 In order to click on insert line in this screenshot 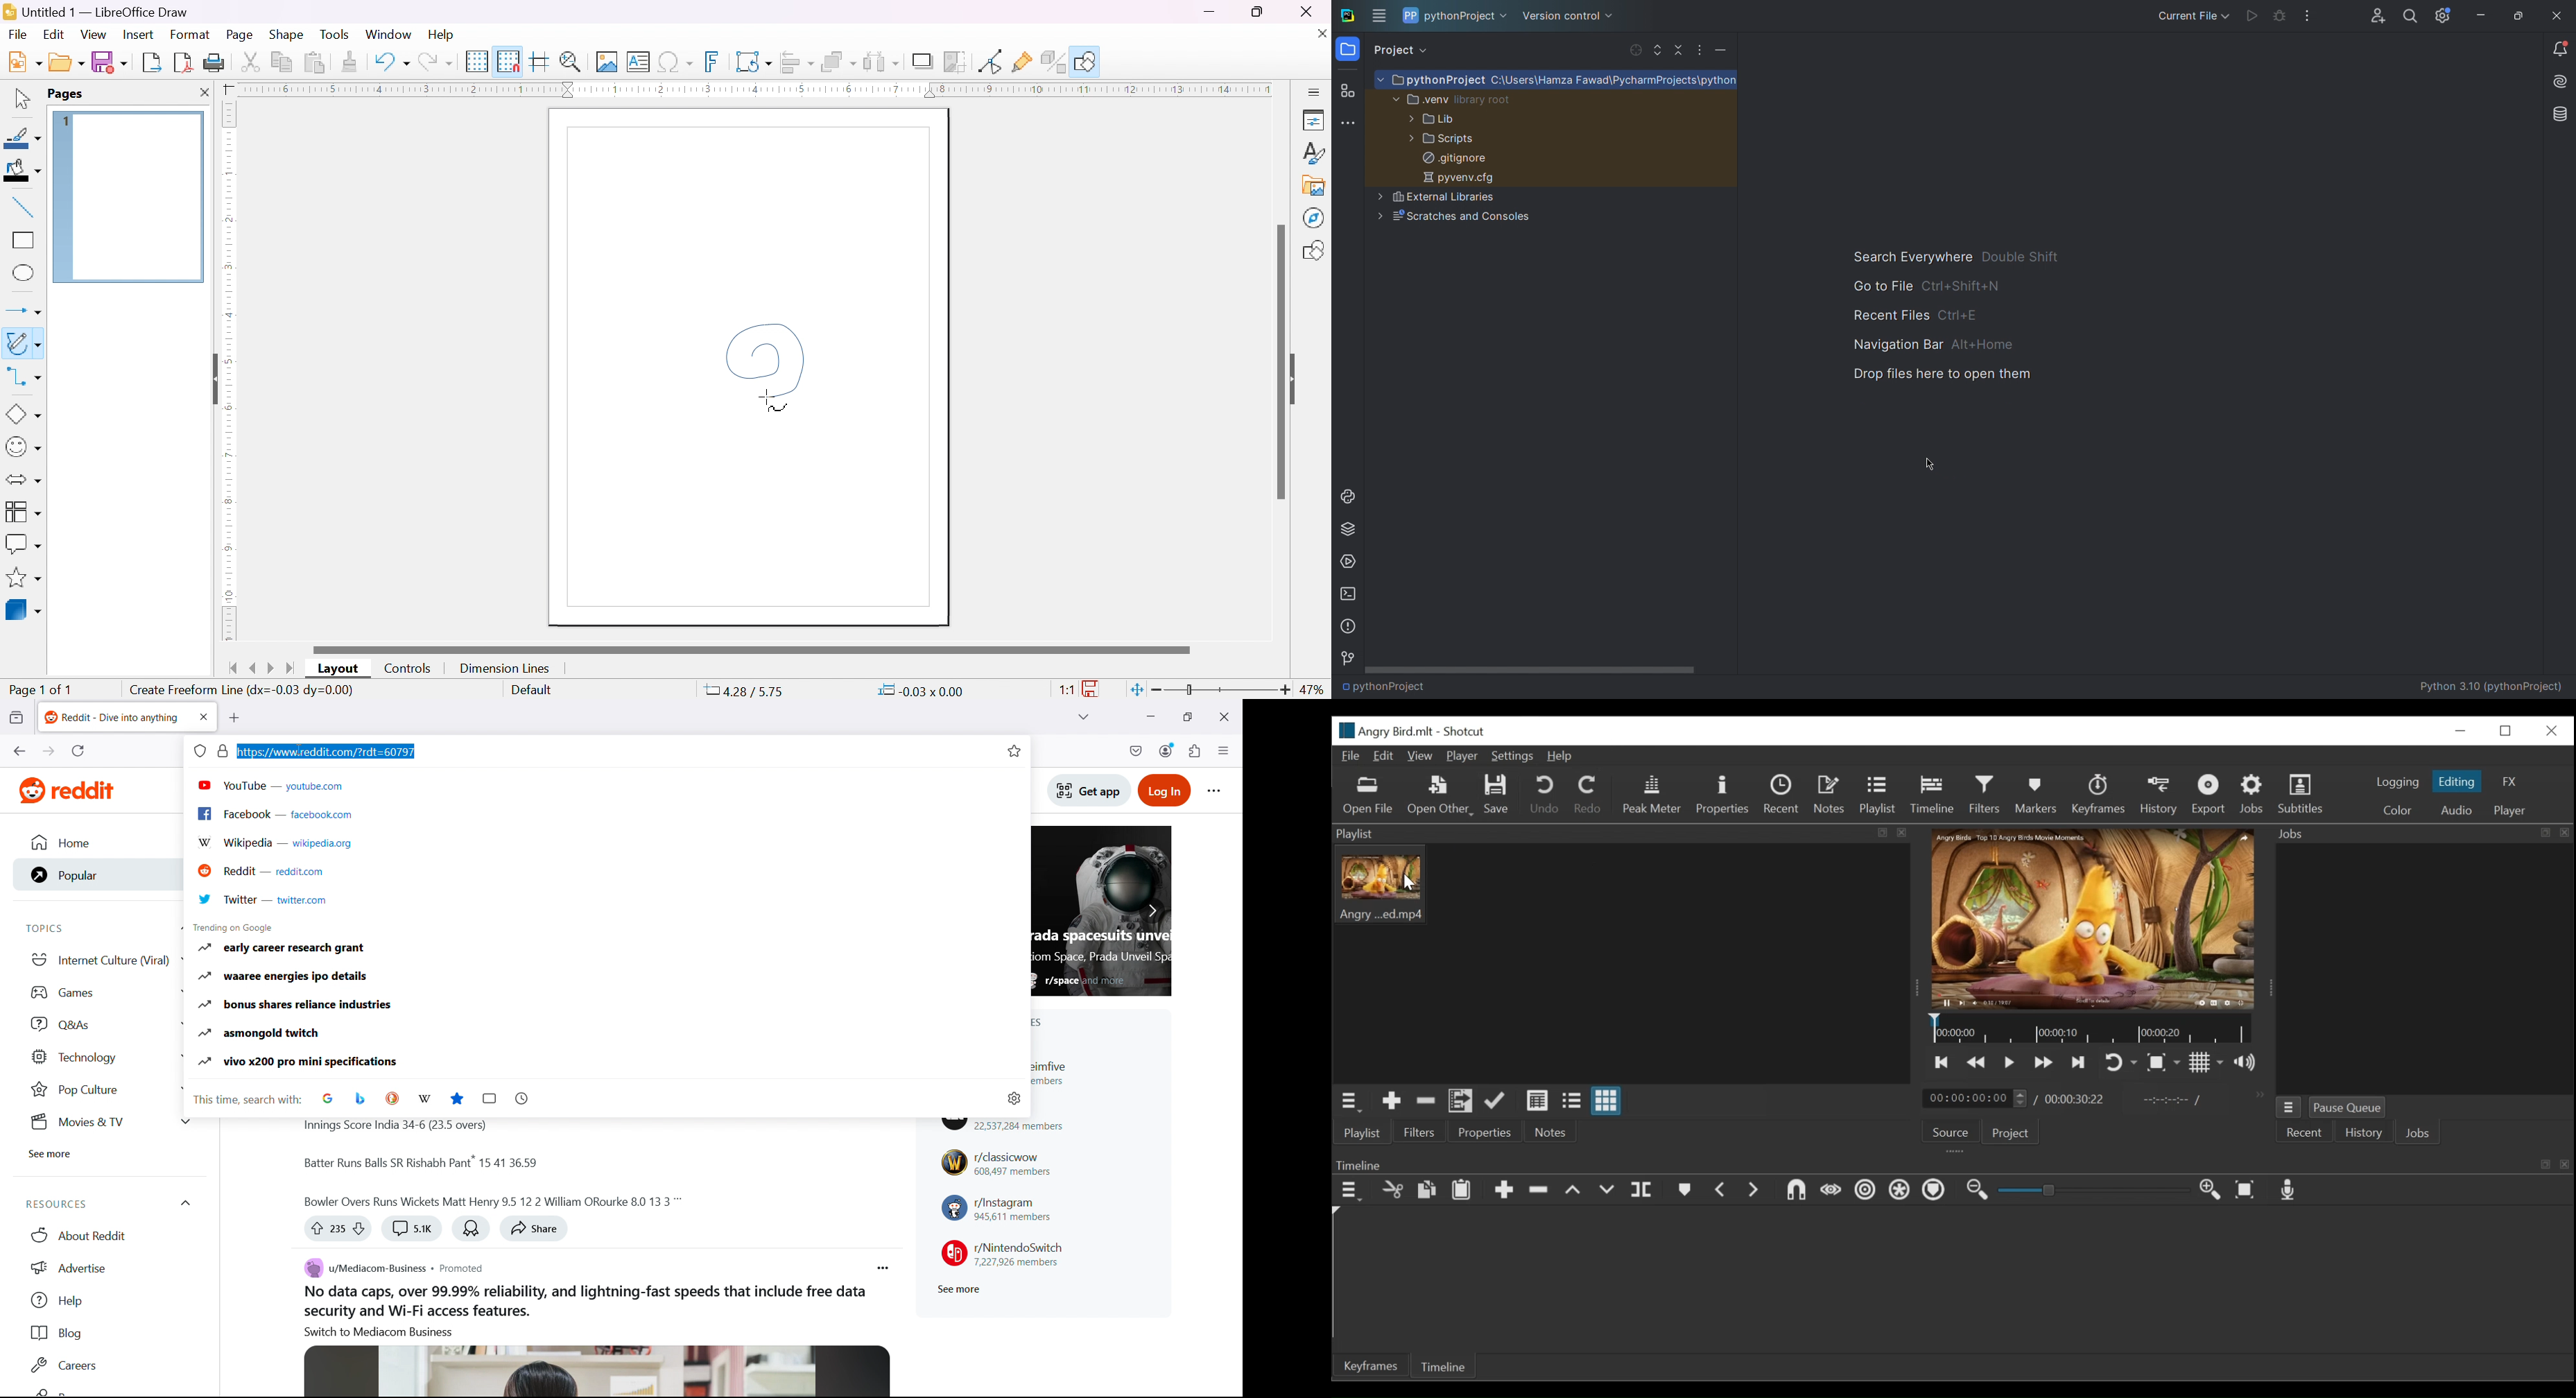, I will do `click(24, 207)`.